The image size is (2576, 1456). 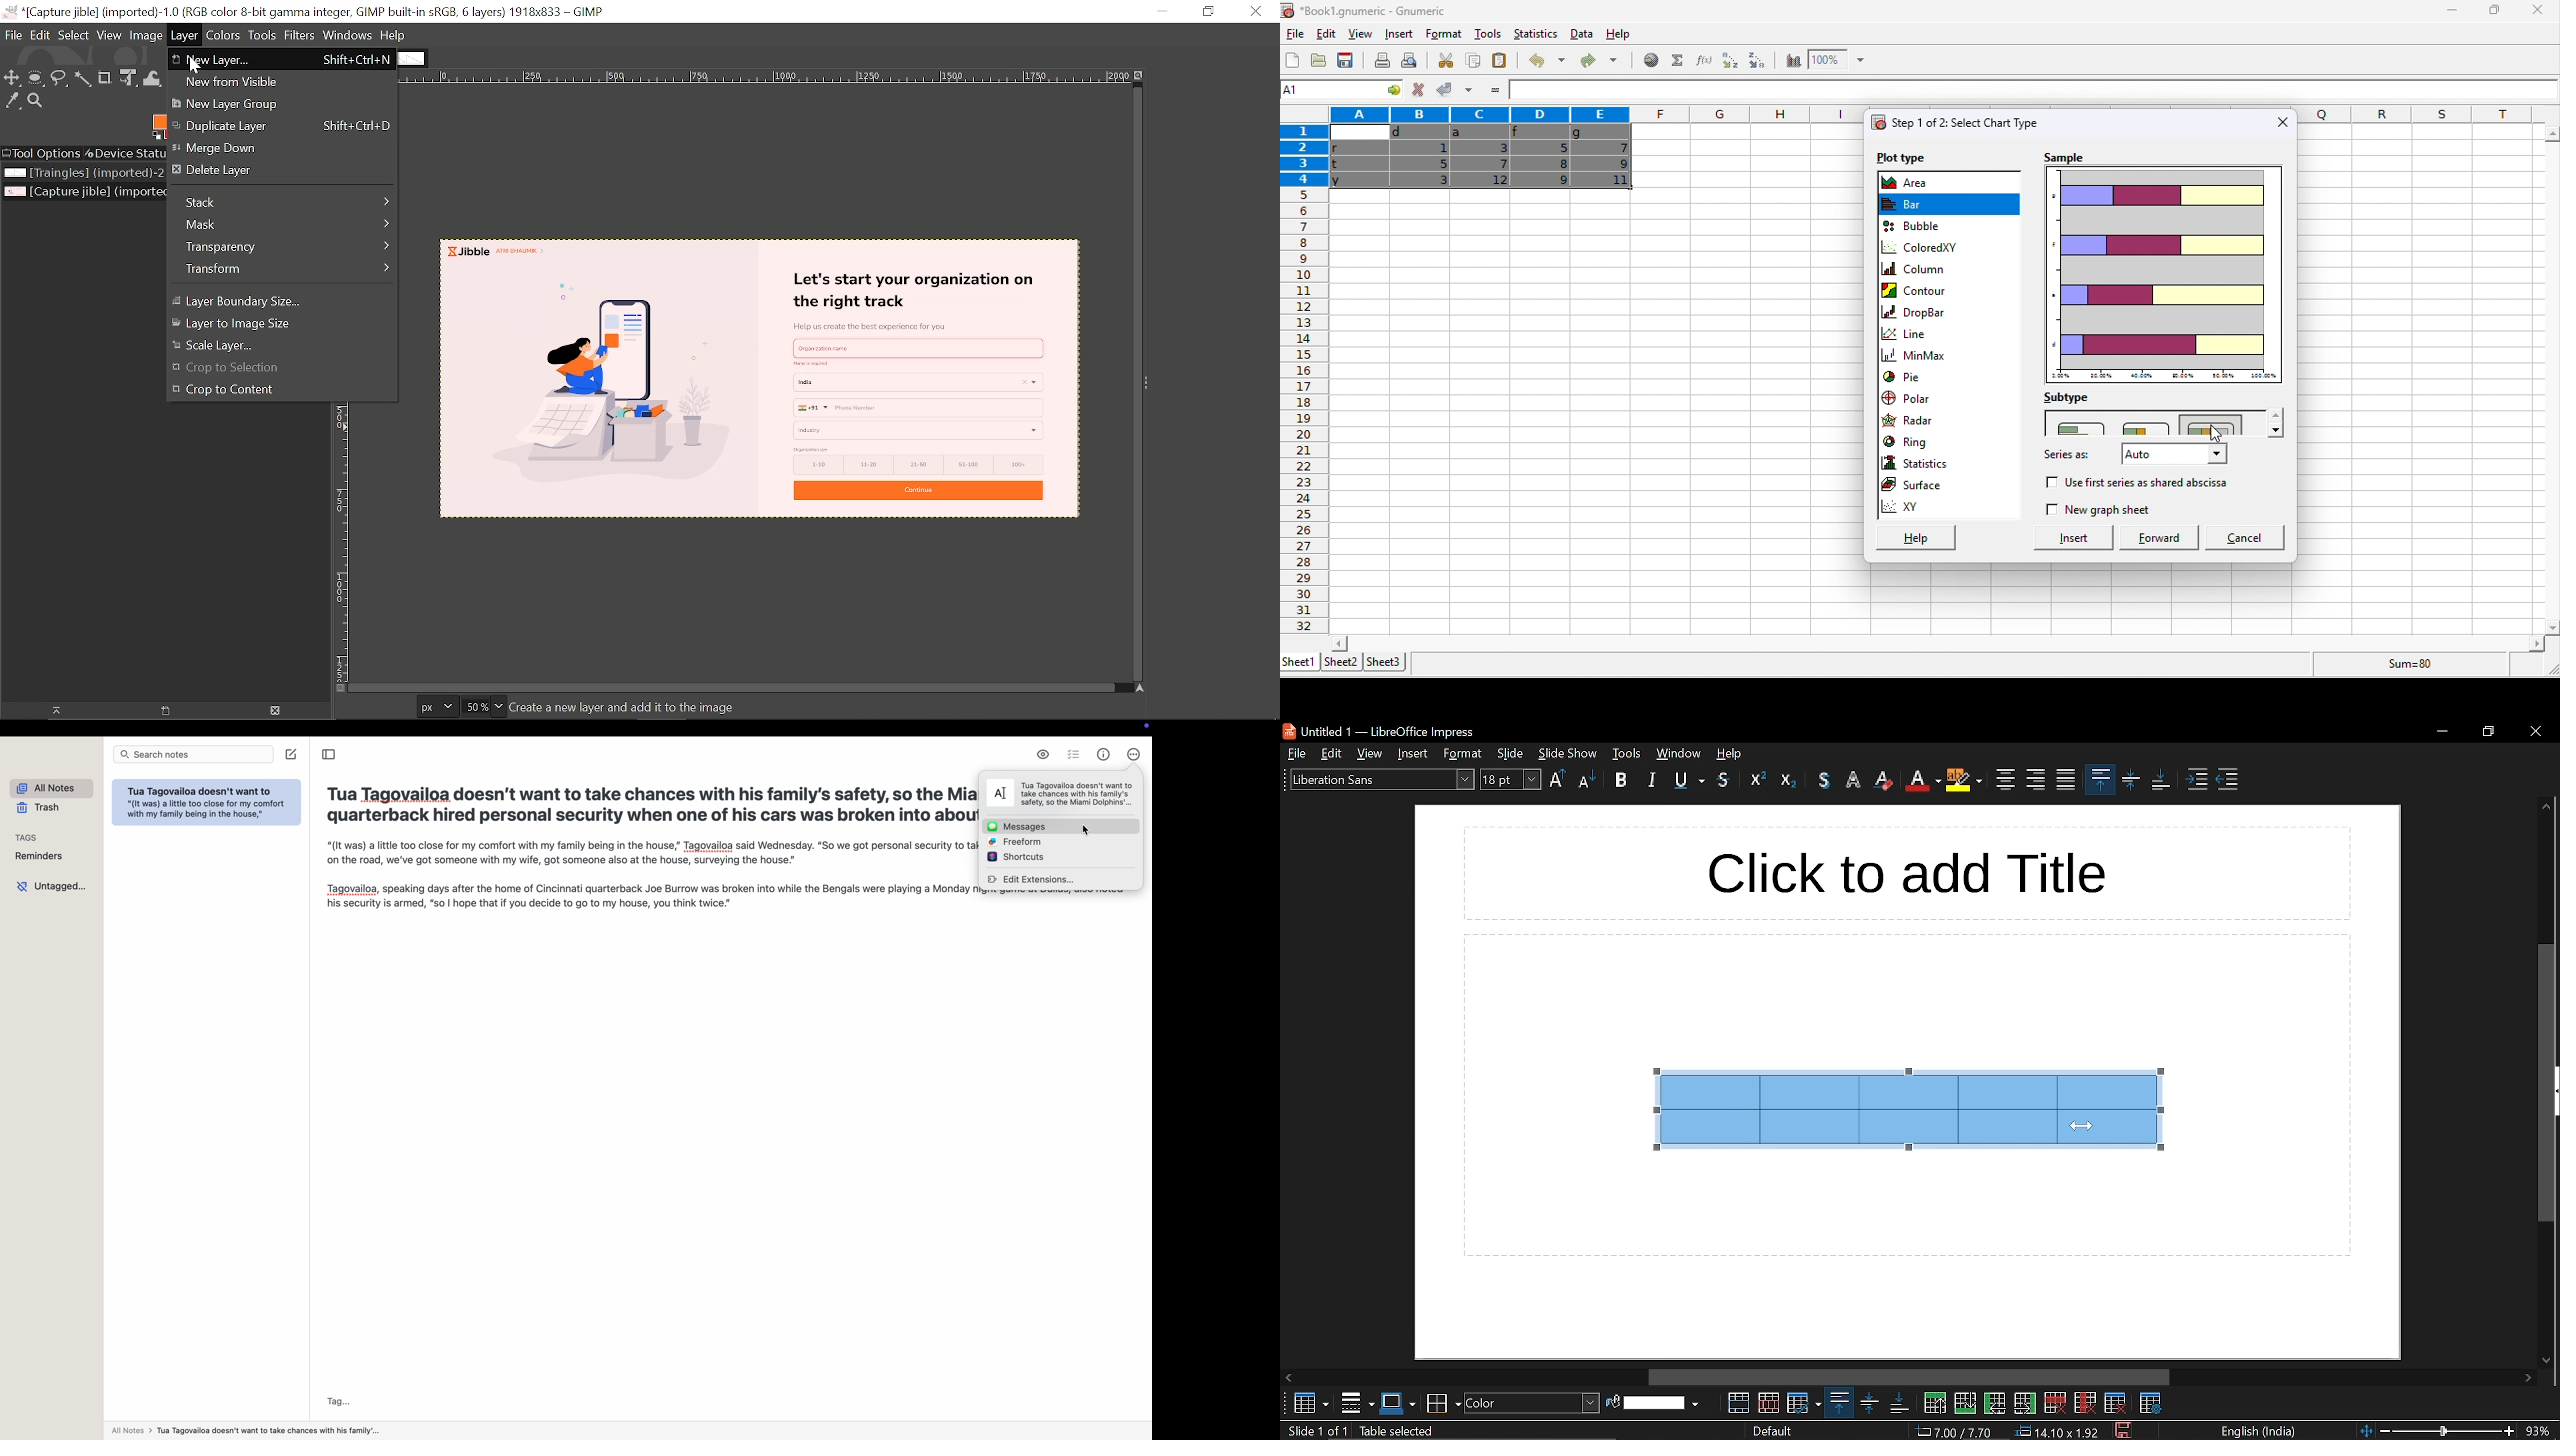 What do you see at coordinates (1512, 753) in the screenshot?
I see `slide` at bounding box center [1512, 753].